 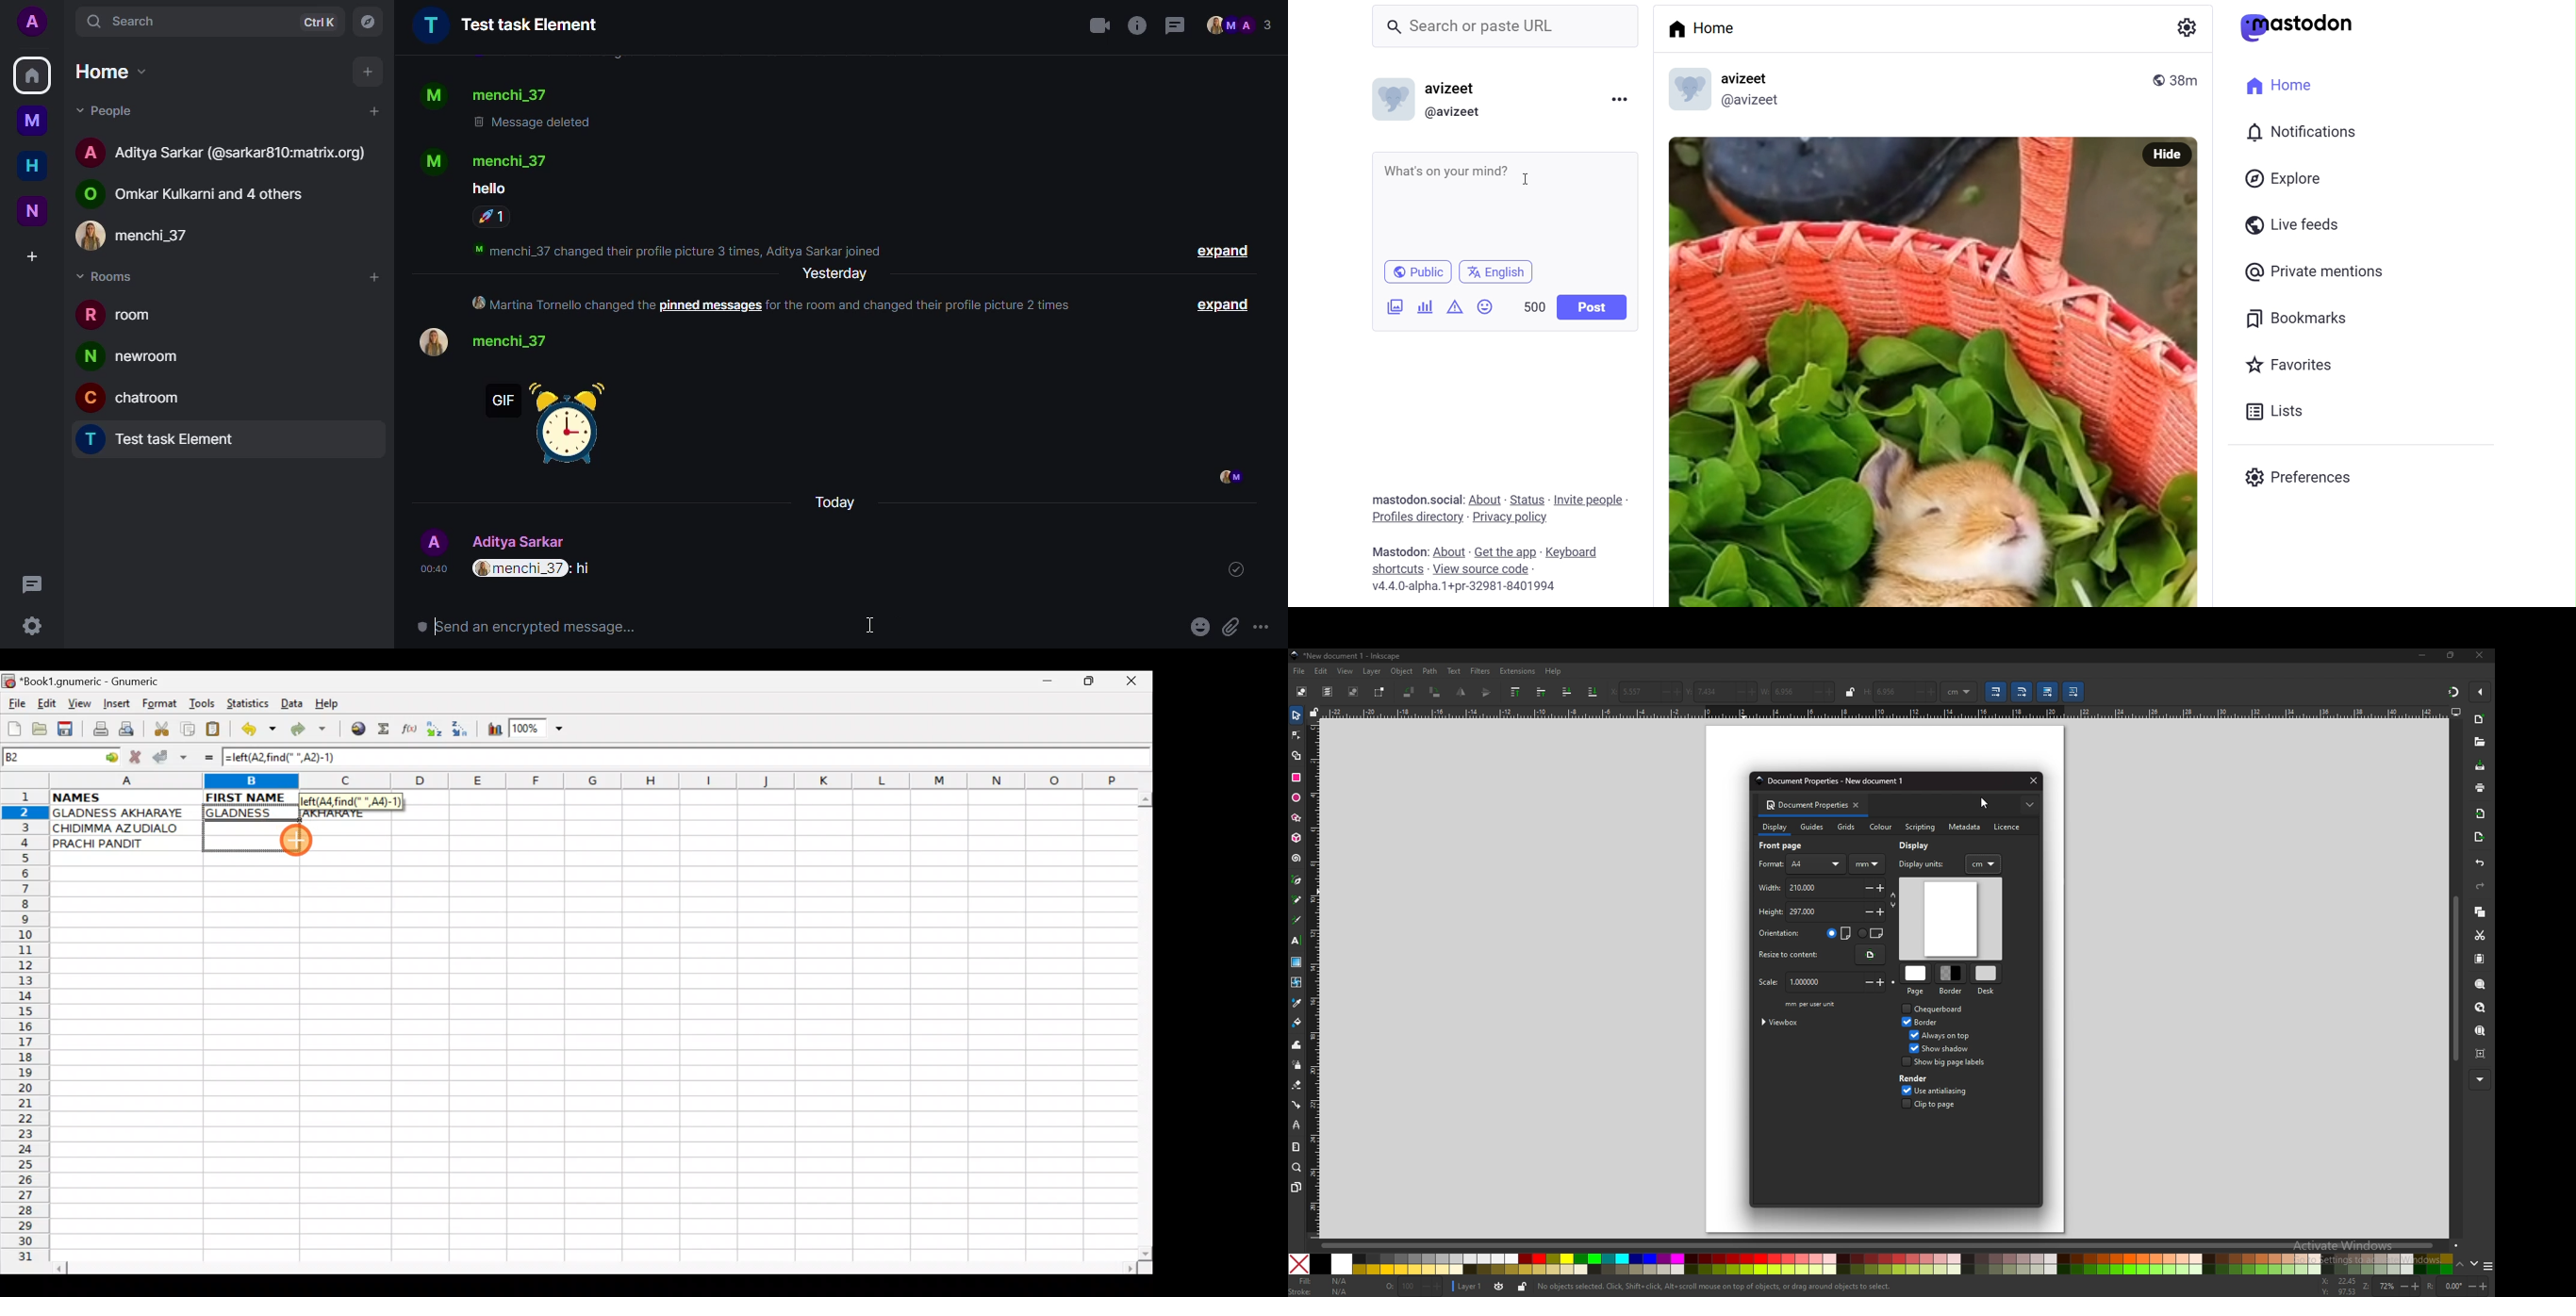 What do you see at coordinates (1480, 670) in the screenshot?
I see `filters` at bounding box center [1480, 670].